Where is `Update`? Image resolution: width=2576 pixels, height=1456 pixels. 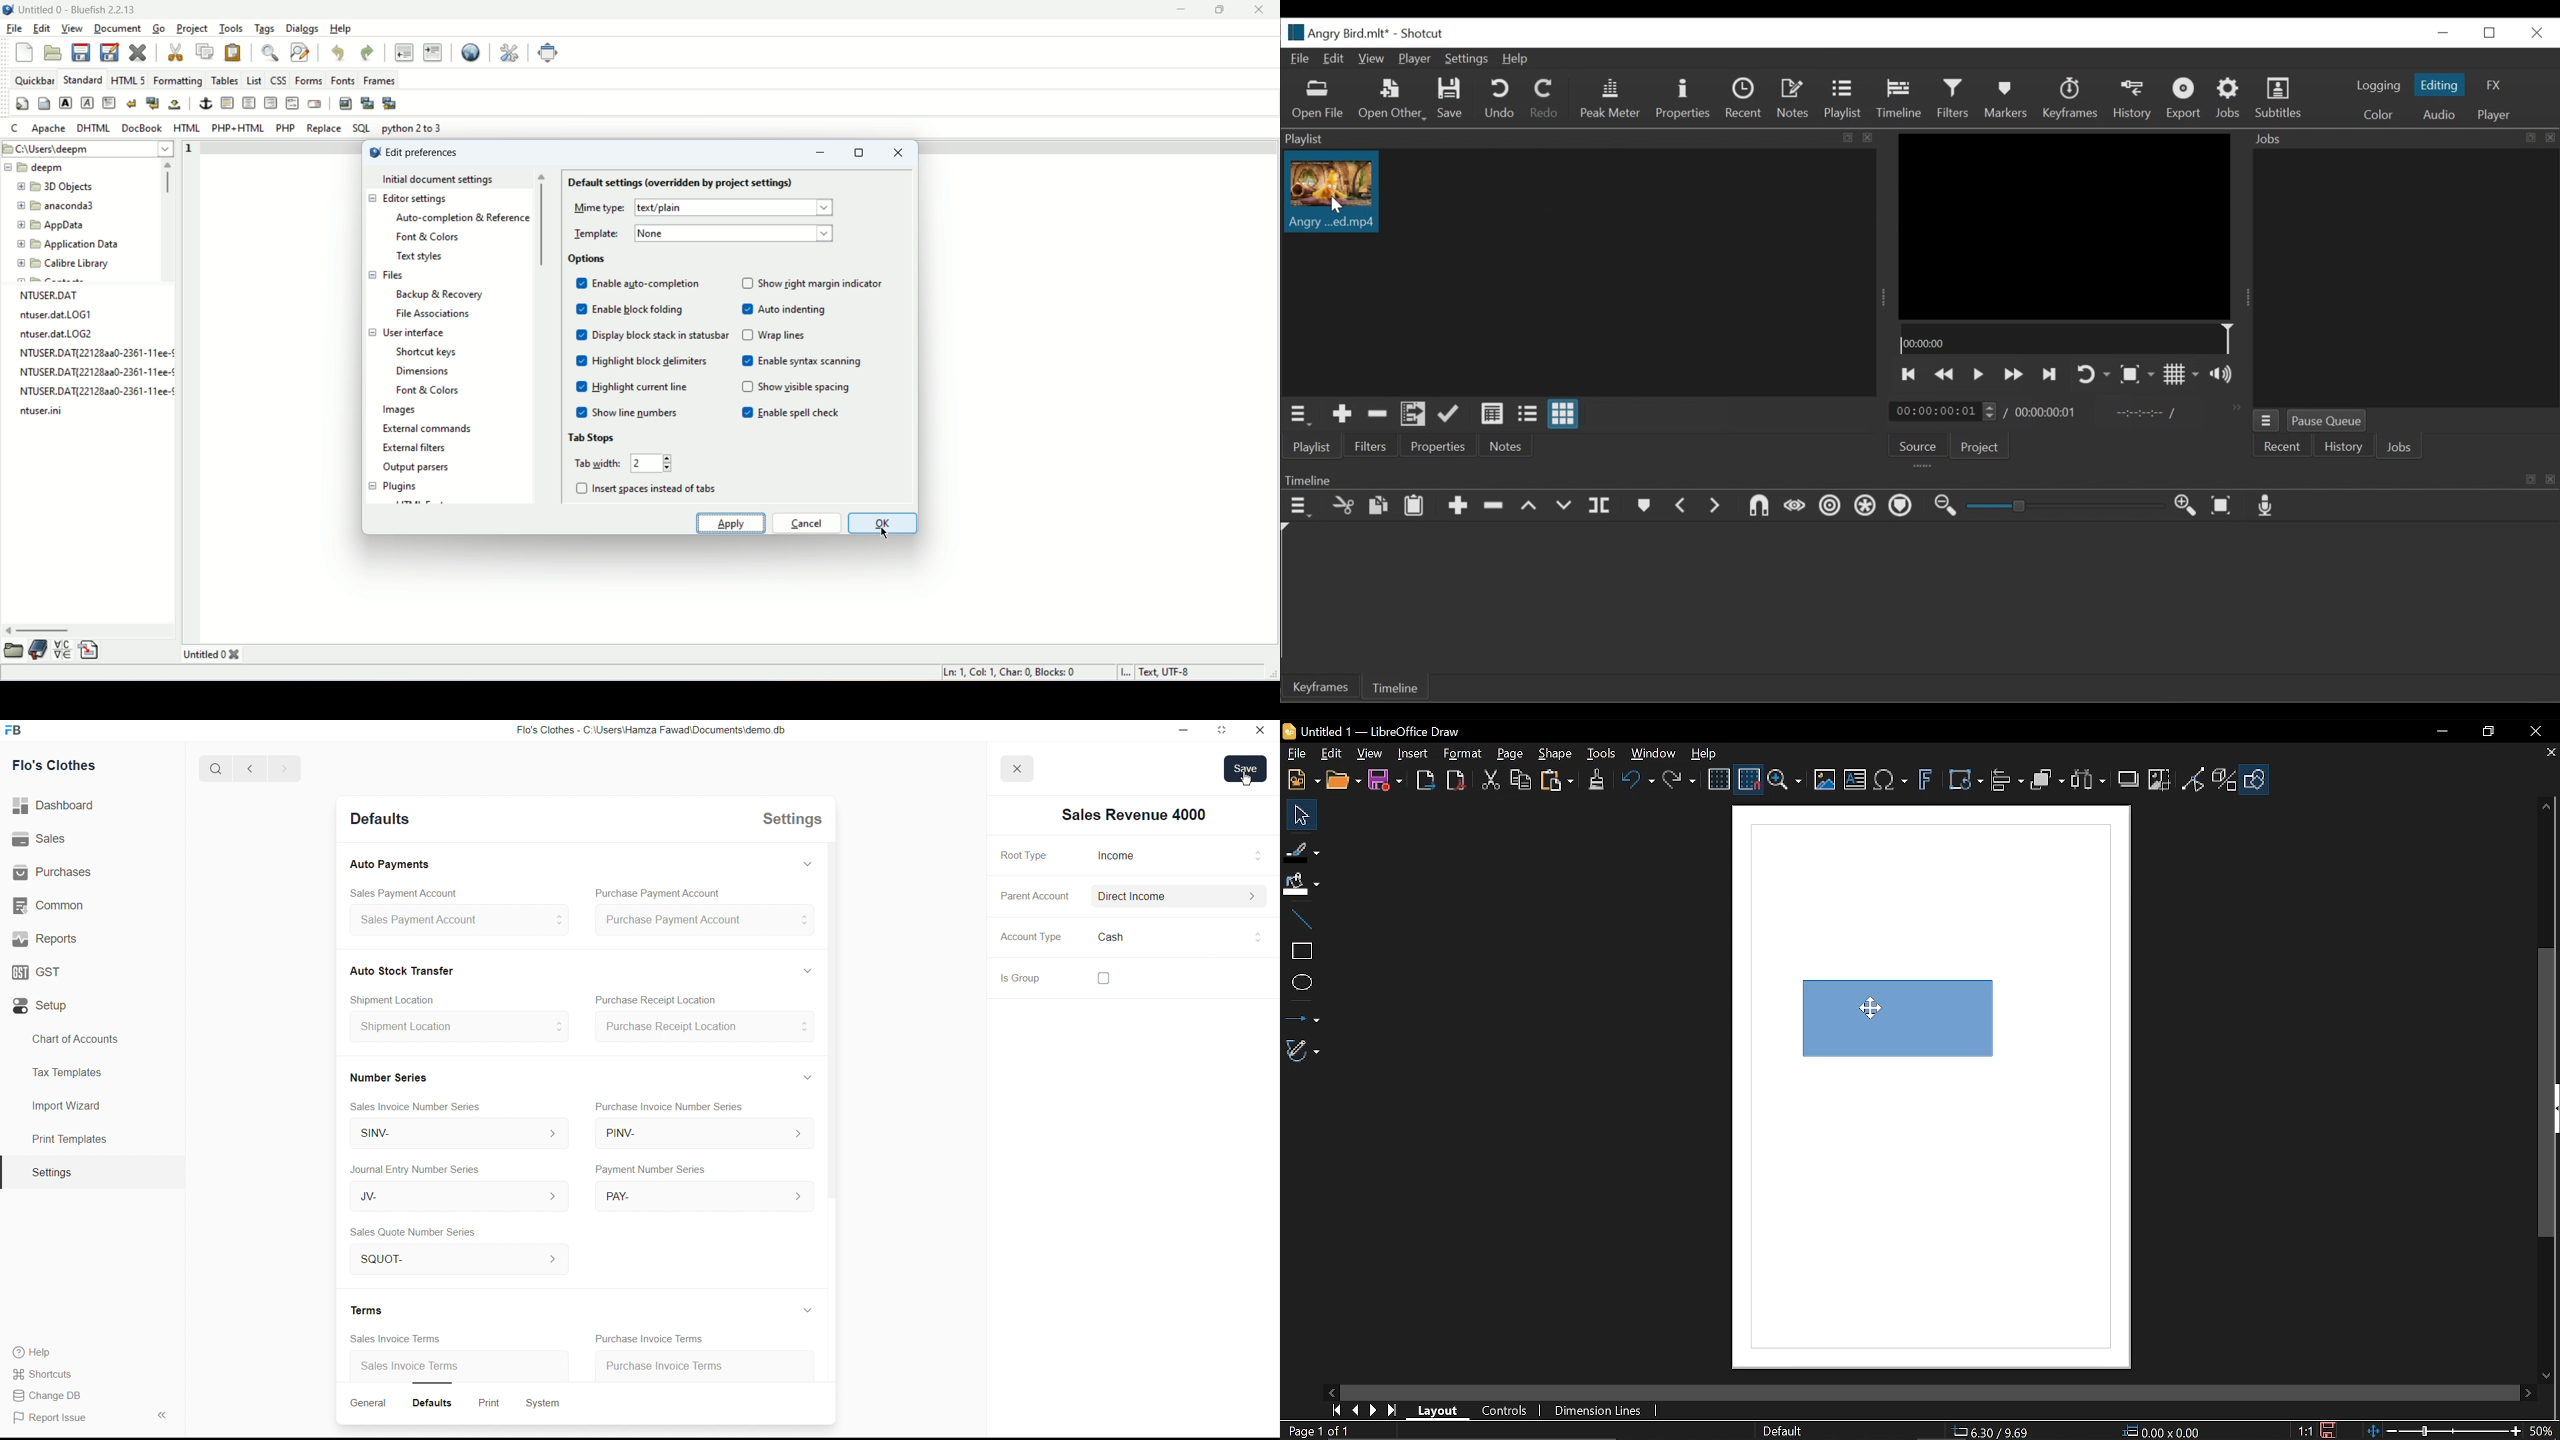 Update is located at coordinates (1451, 415).